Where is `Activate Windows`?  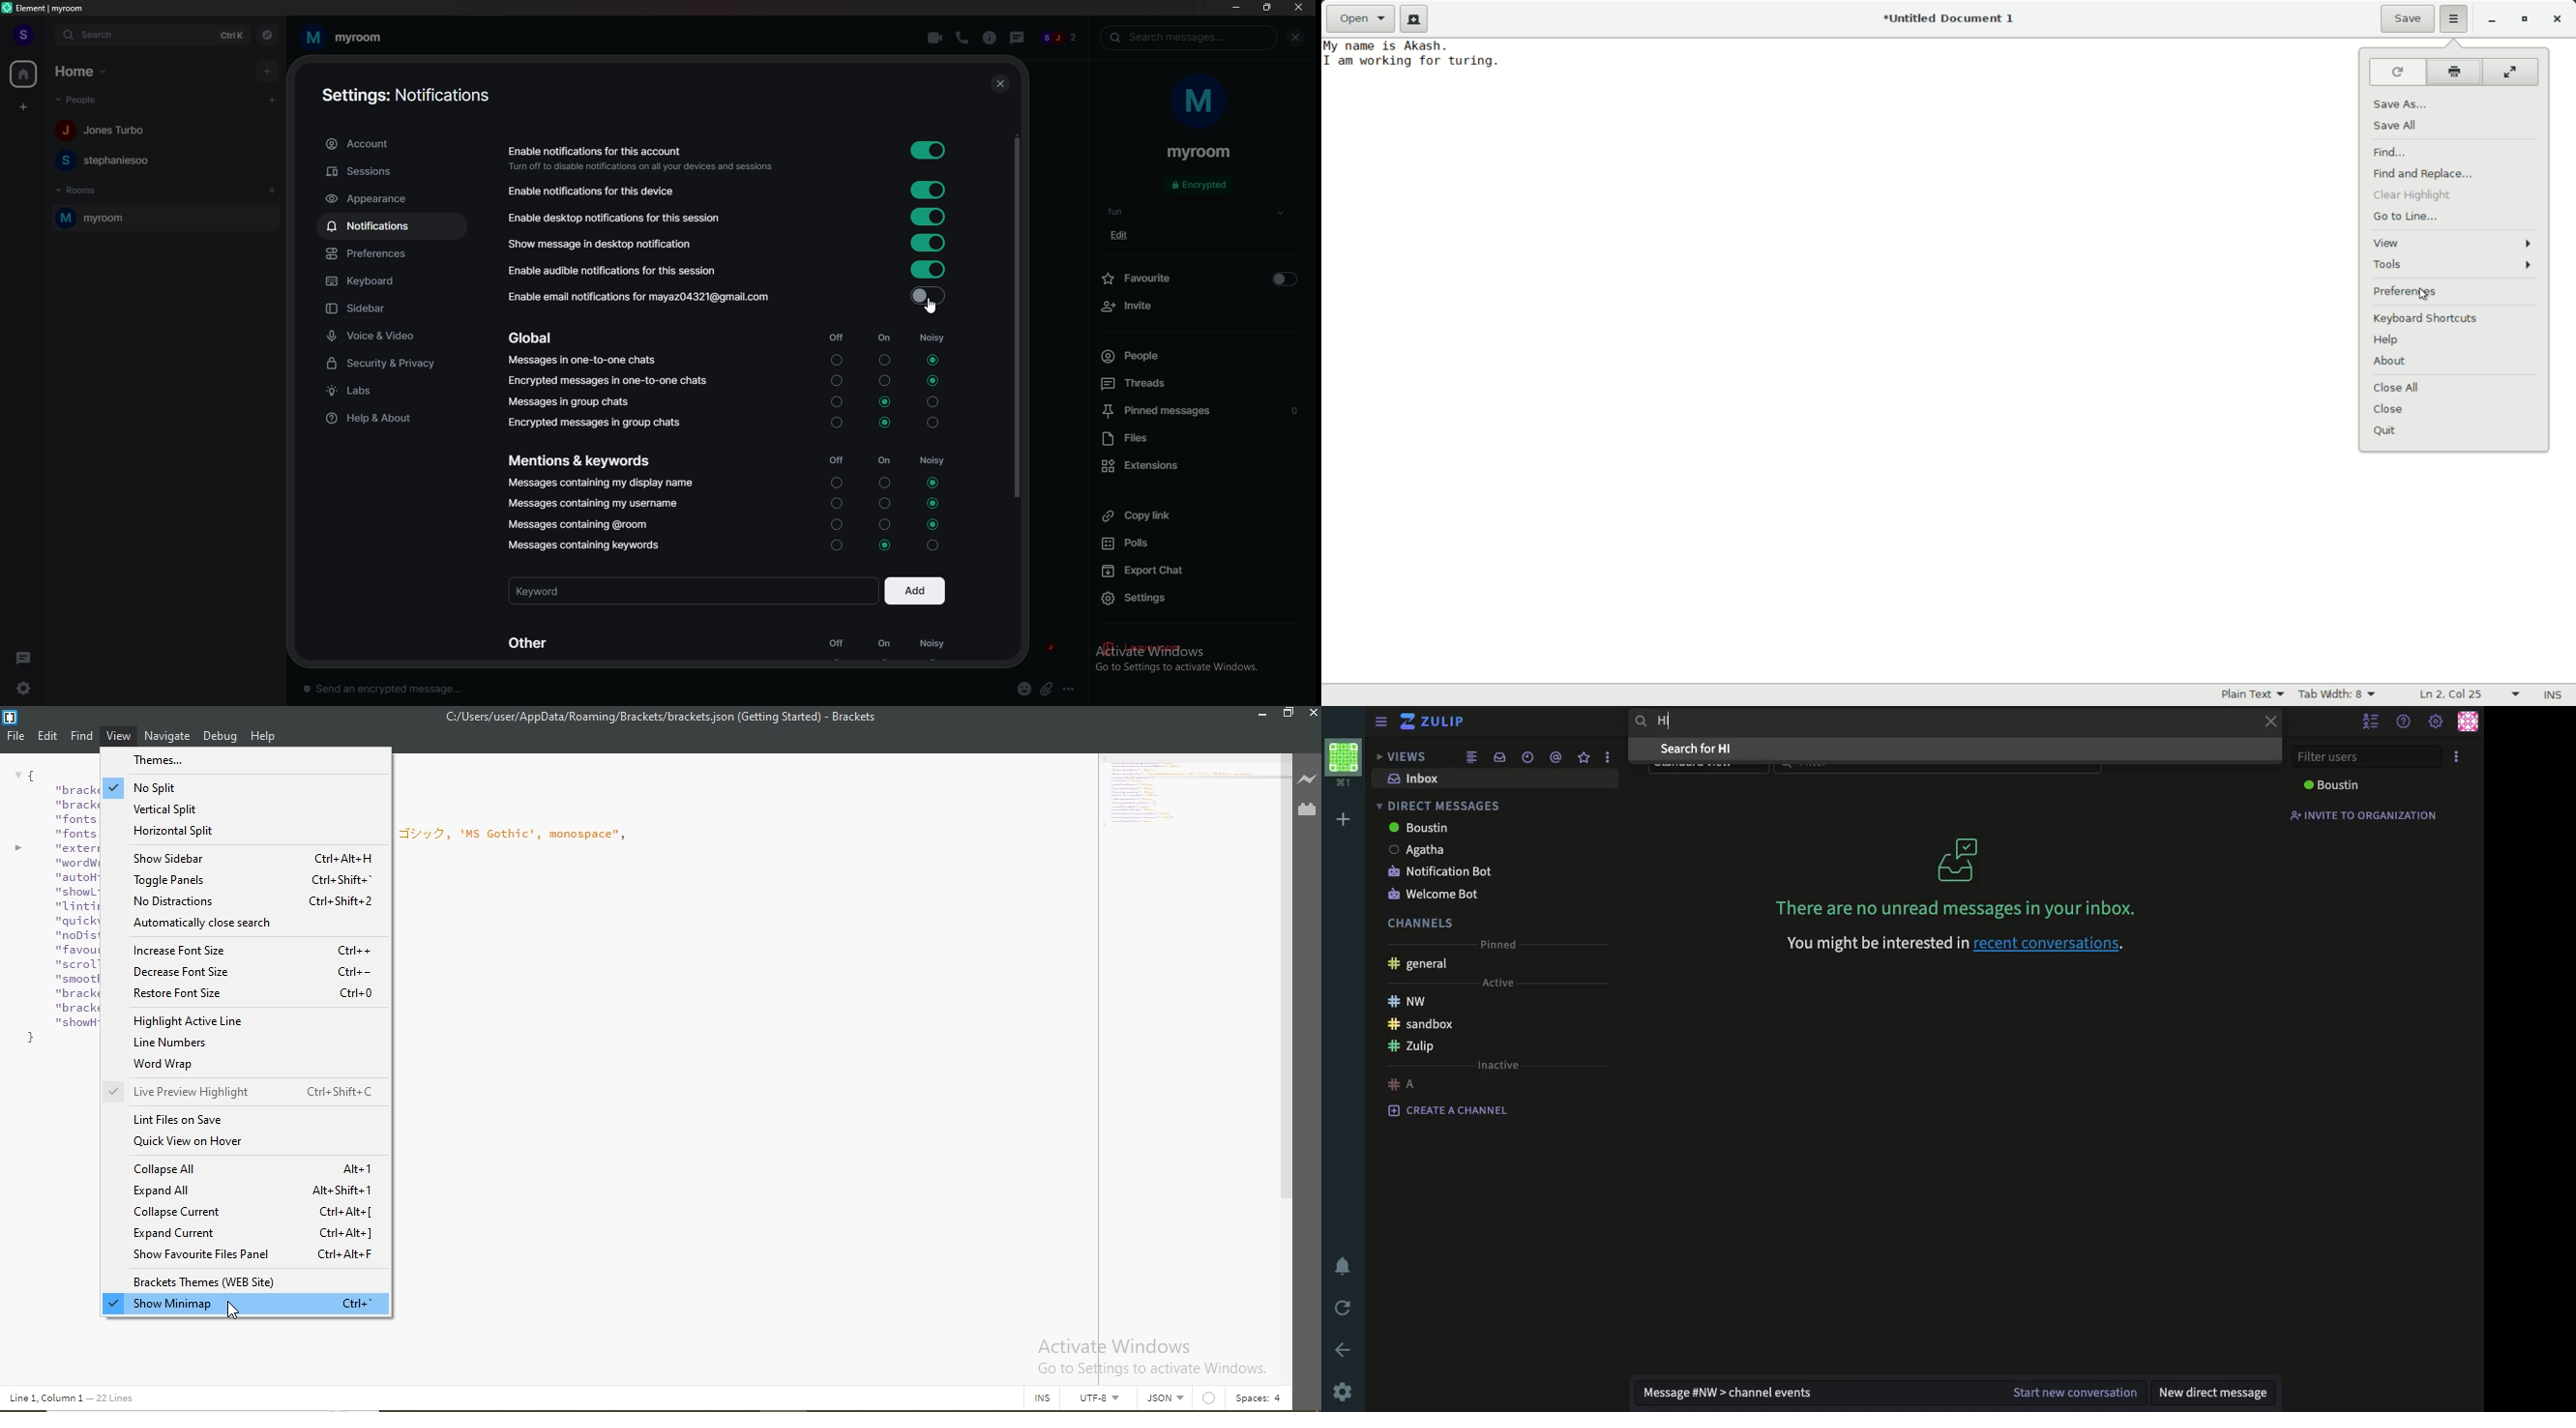 Activate Windows is located at coordinates (1149, 1356).